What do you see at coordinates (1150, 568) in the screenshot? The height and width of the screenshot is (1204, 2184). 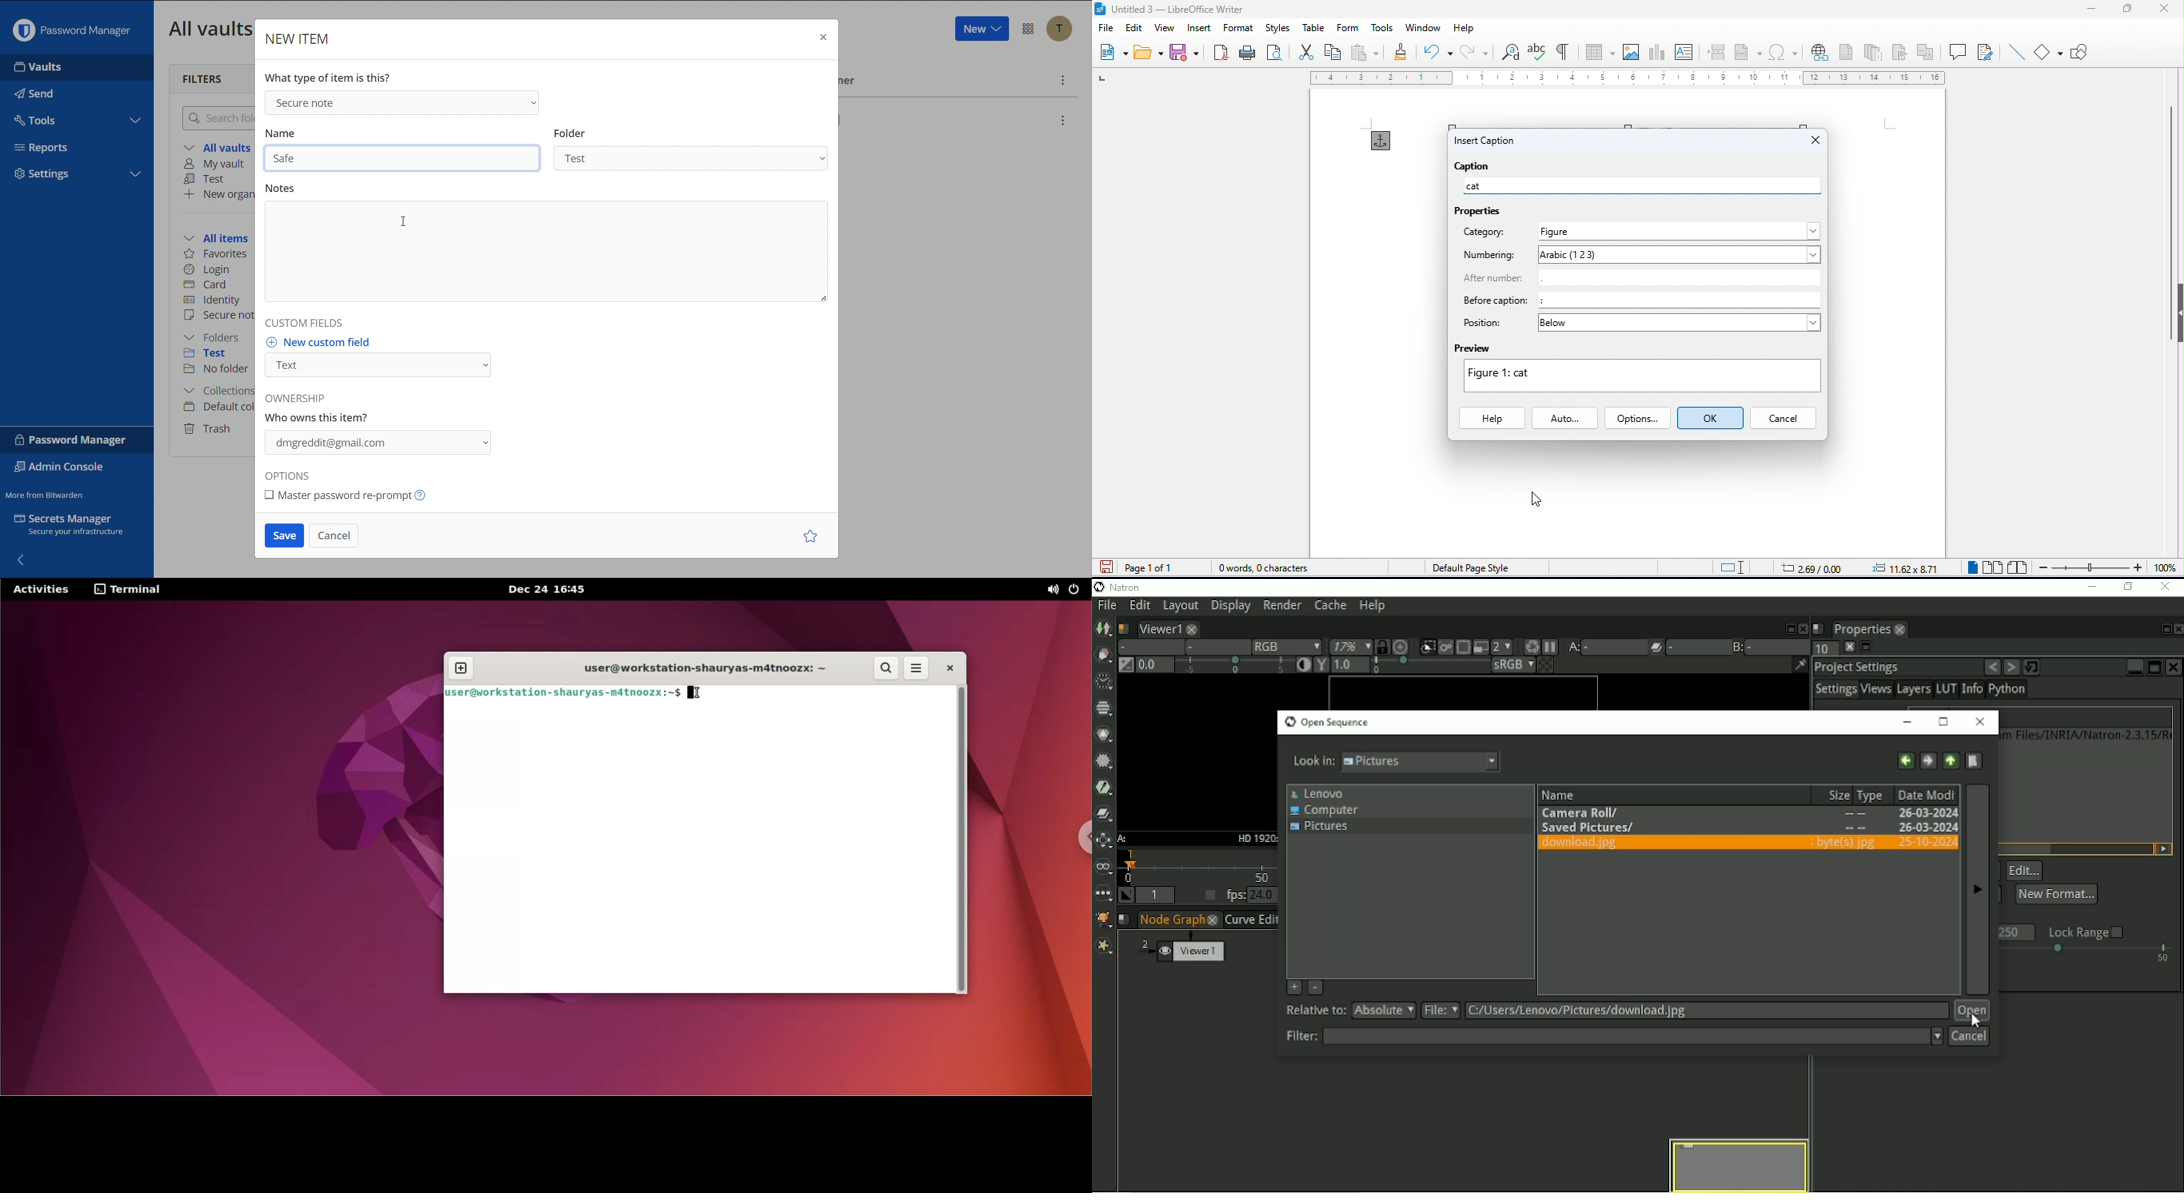 I see `page 1 of 1` at bounding box center [1150, 568].